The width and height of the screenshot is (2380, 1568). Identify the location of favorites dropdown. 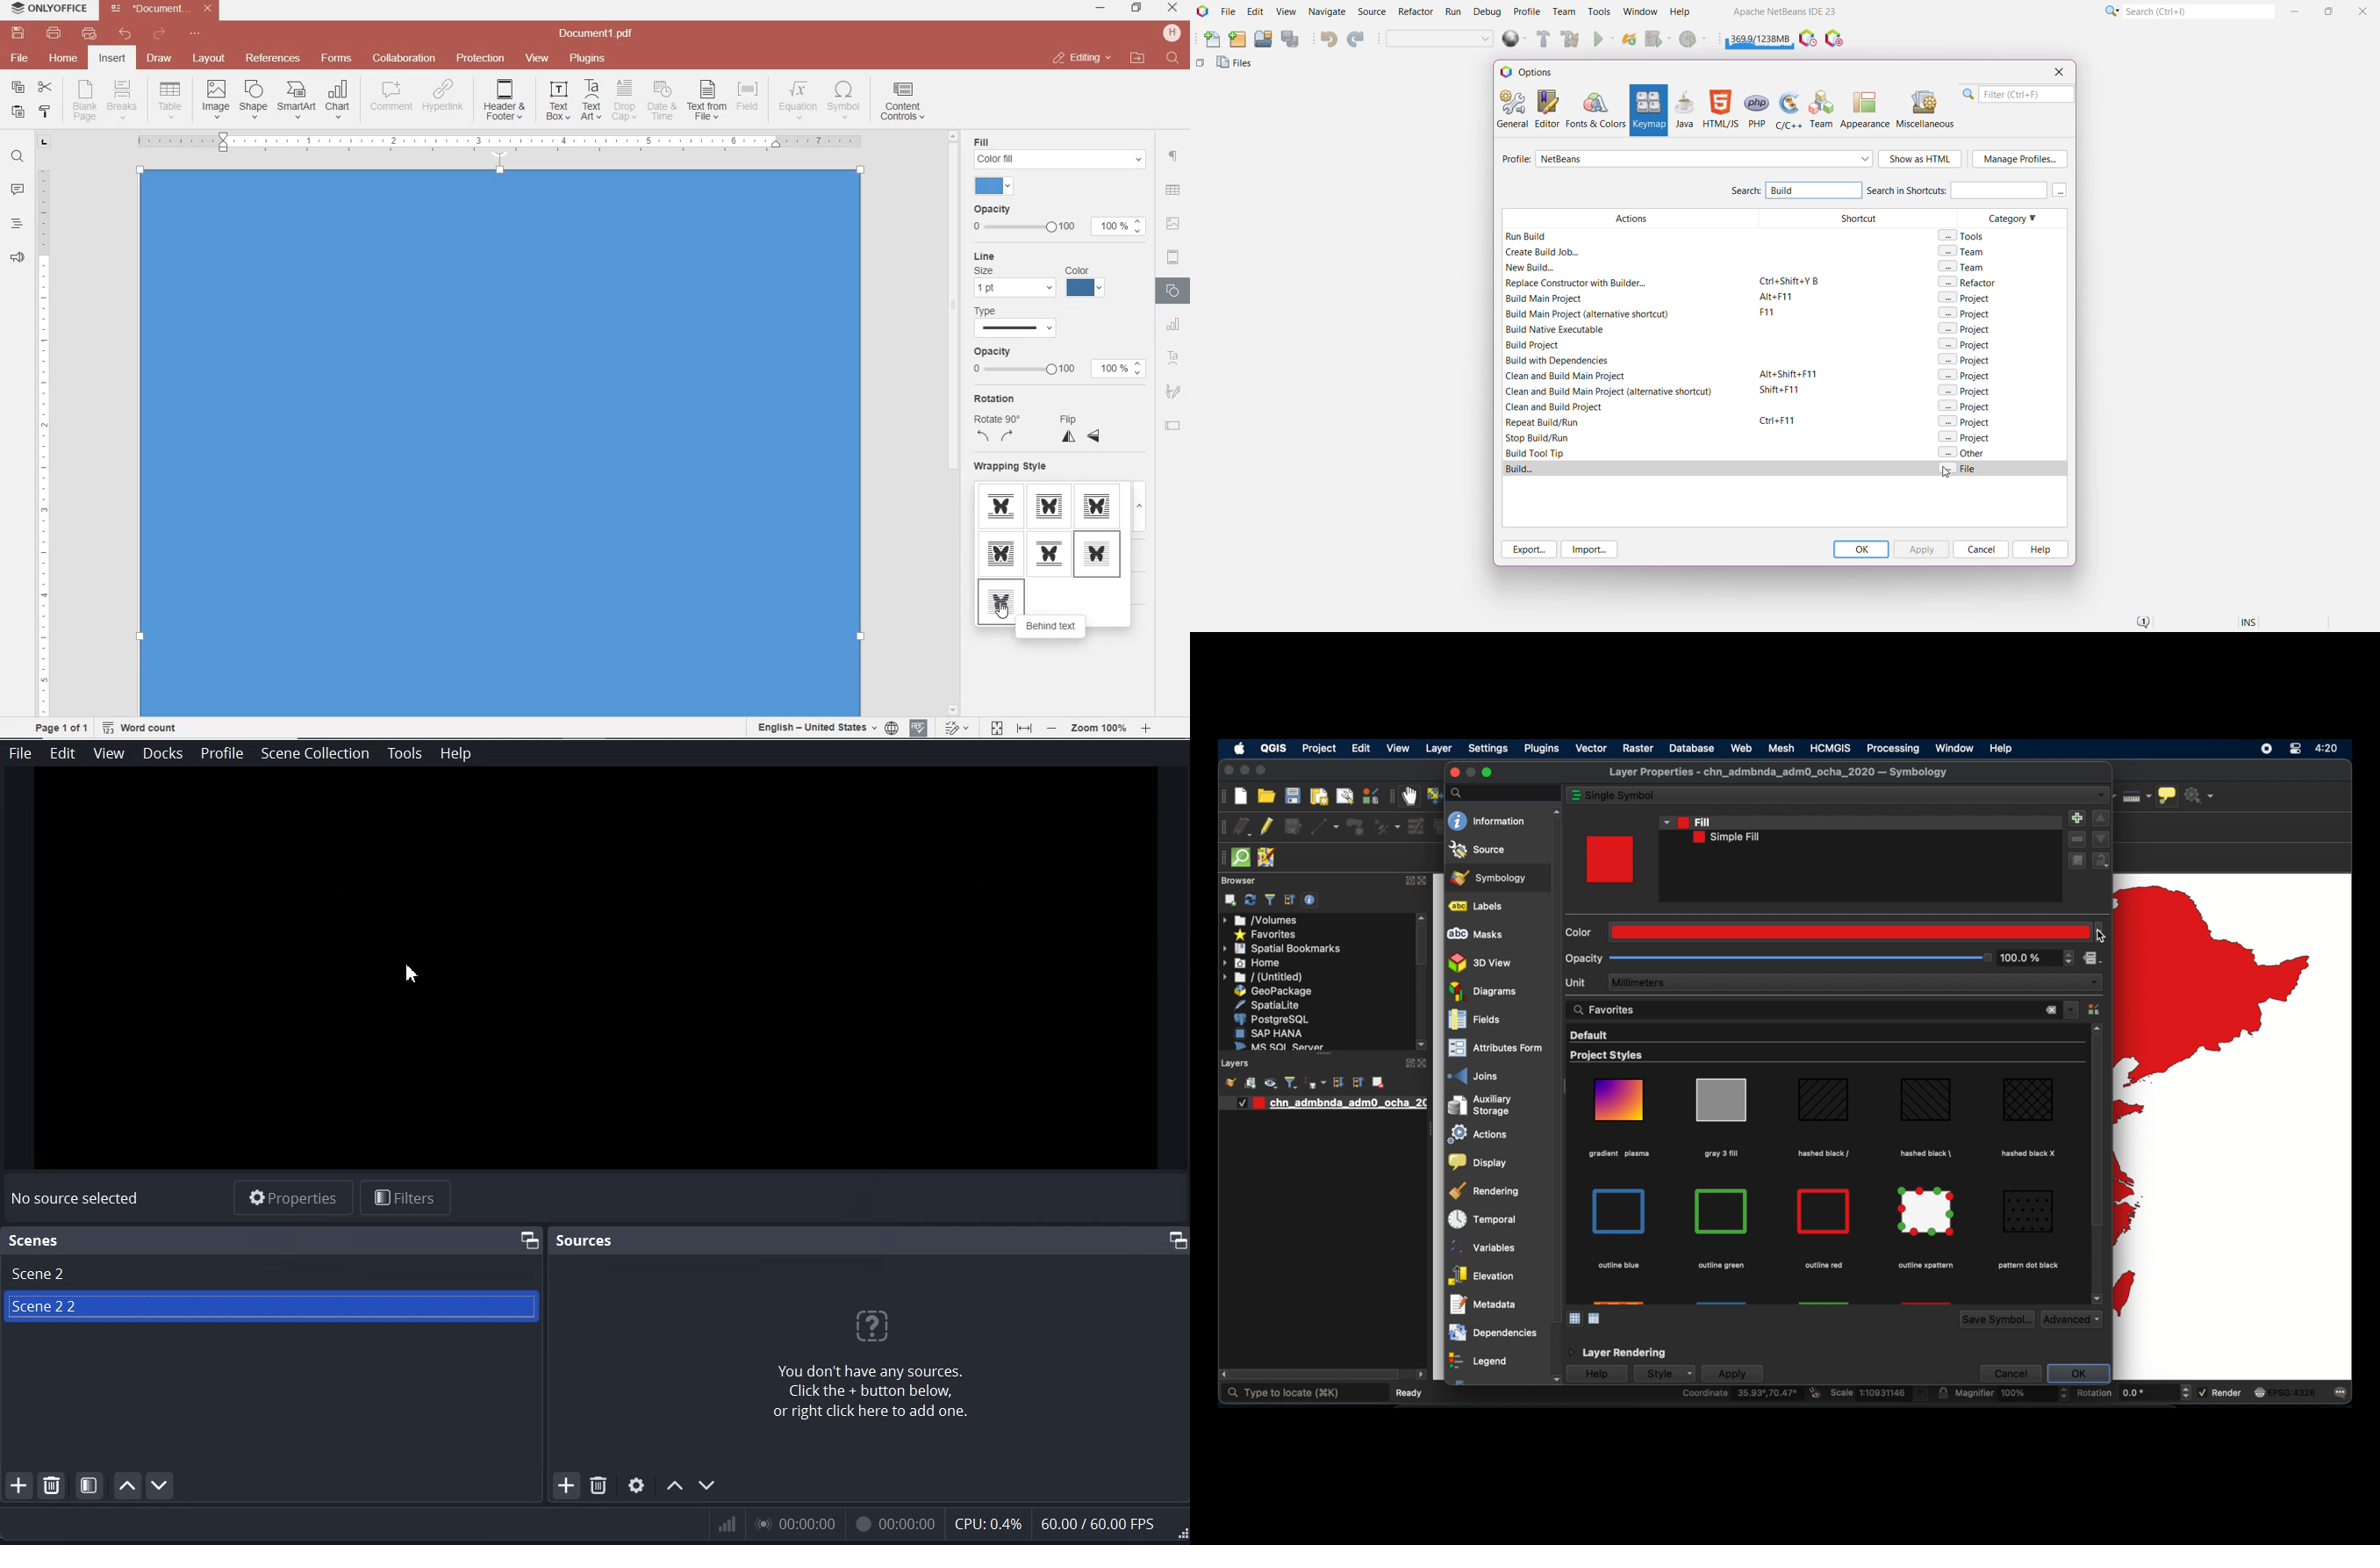
(2071, 1009).